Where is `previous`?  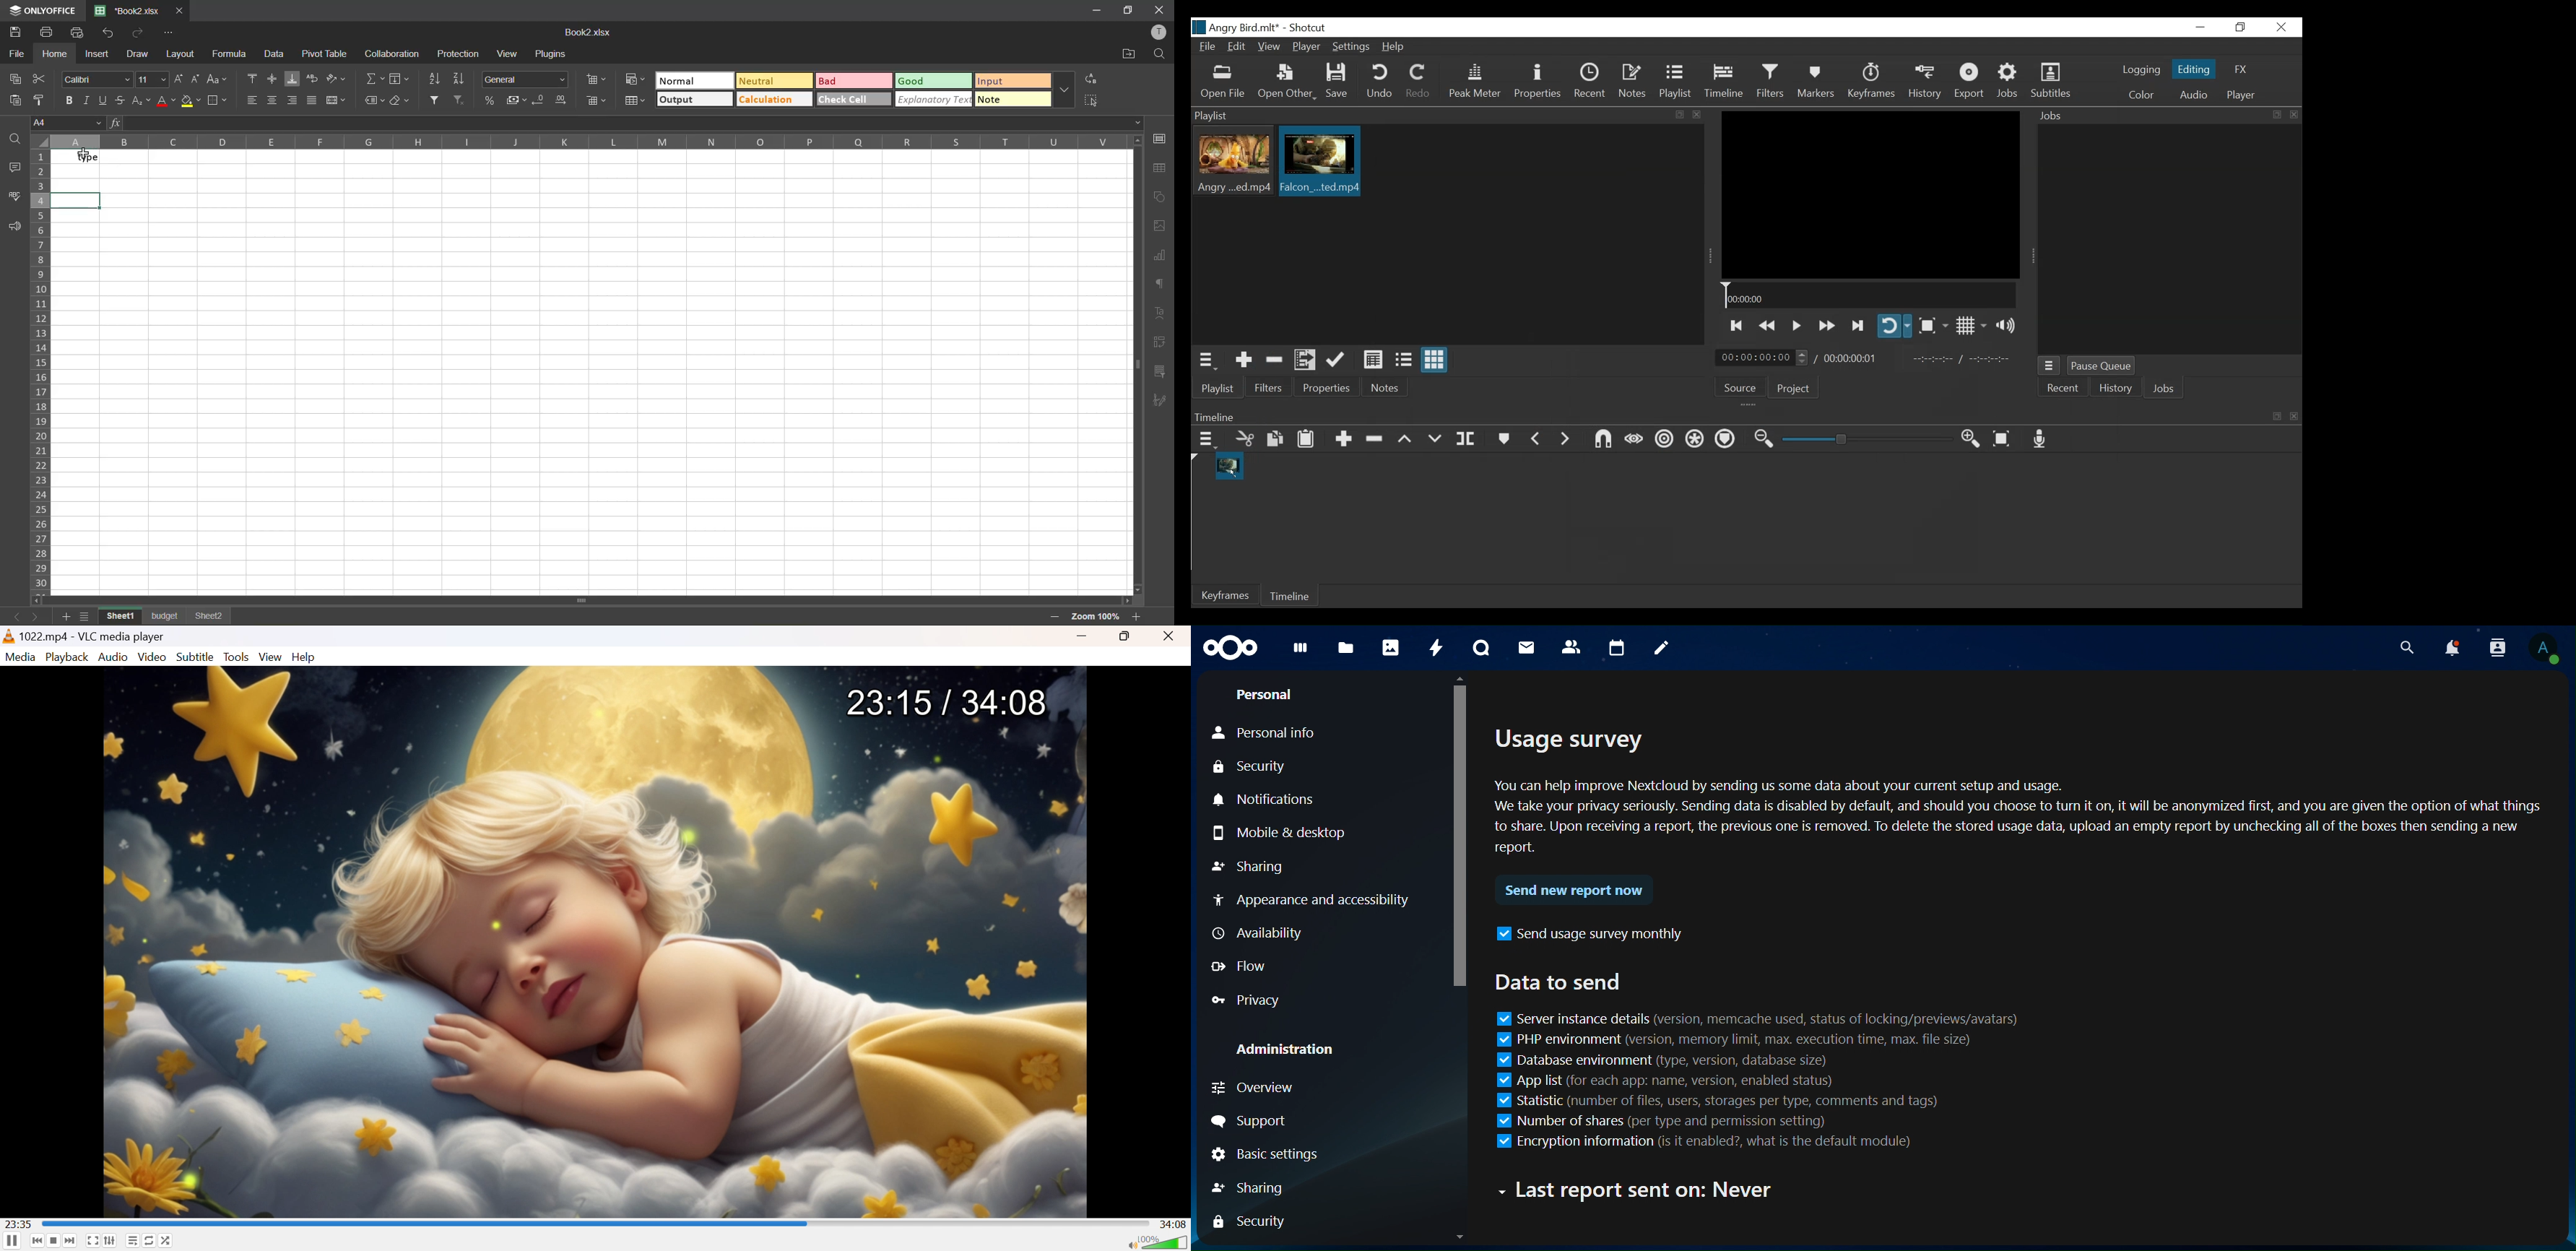 previous is located at coordinates (12, 616).